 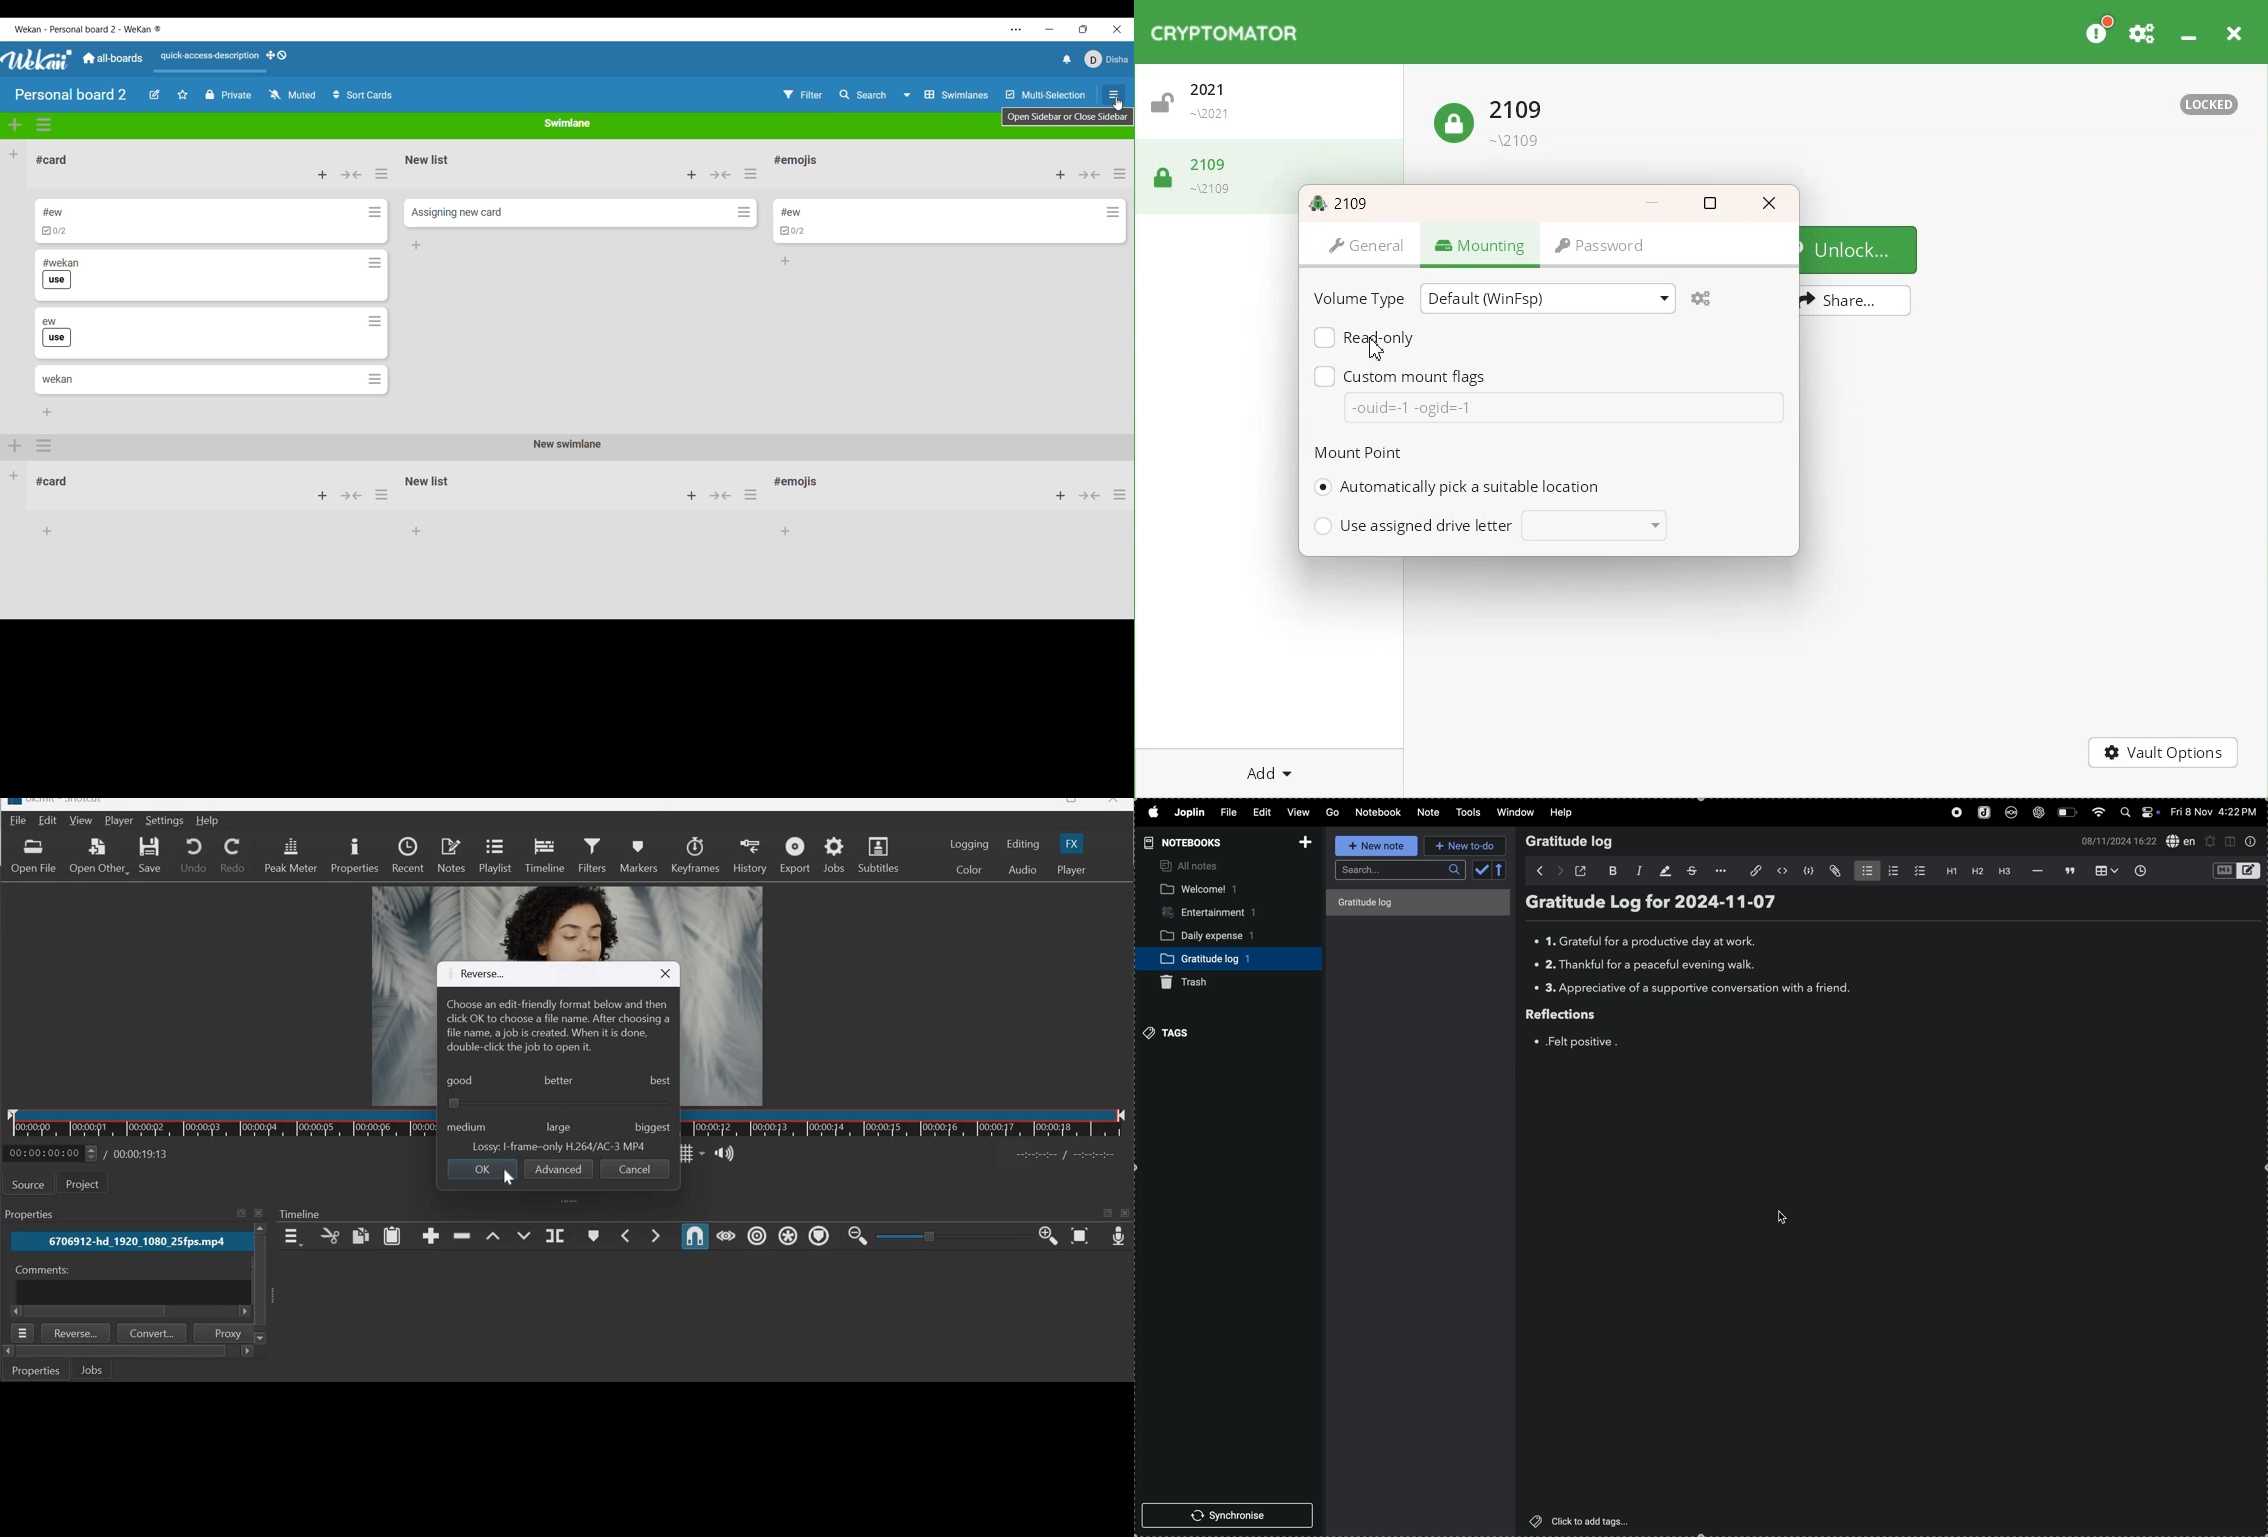 I want to click on Appreciate a supportive conversion, so click(x=1694, y=989).